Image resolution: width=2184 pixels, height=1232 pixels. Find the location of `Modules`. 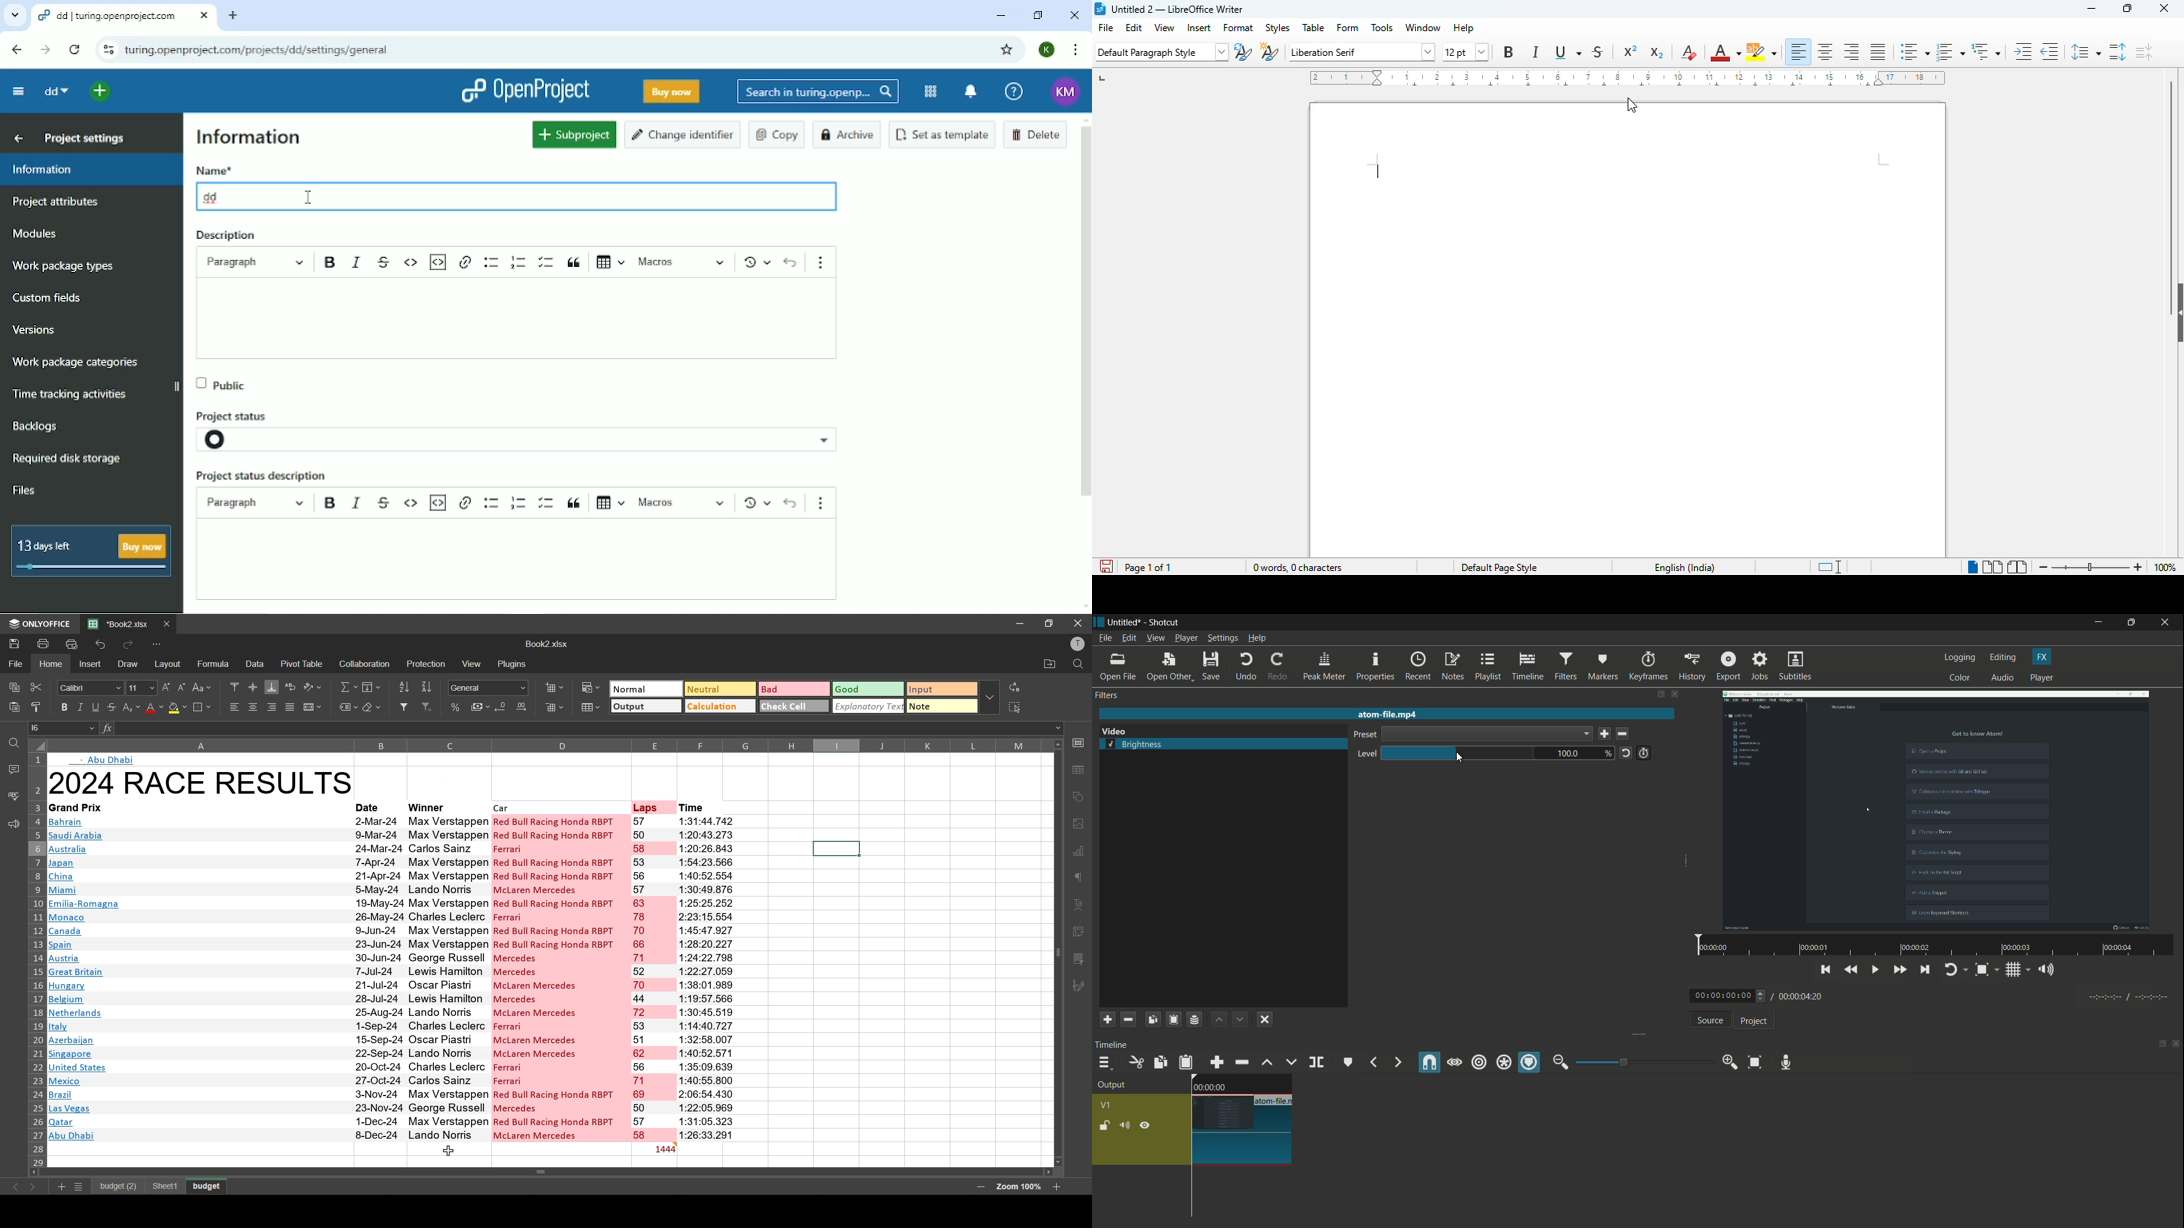

Modules is located at coordinates (33, 233).